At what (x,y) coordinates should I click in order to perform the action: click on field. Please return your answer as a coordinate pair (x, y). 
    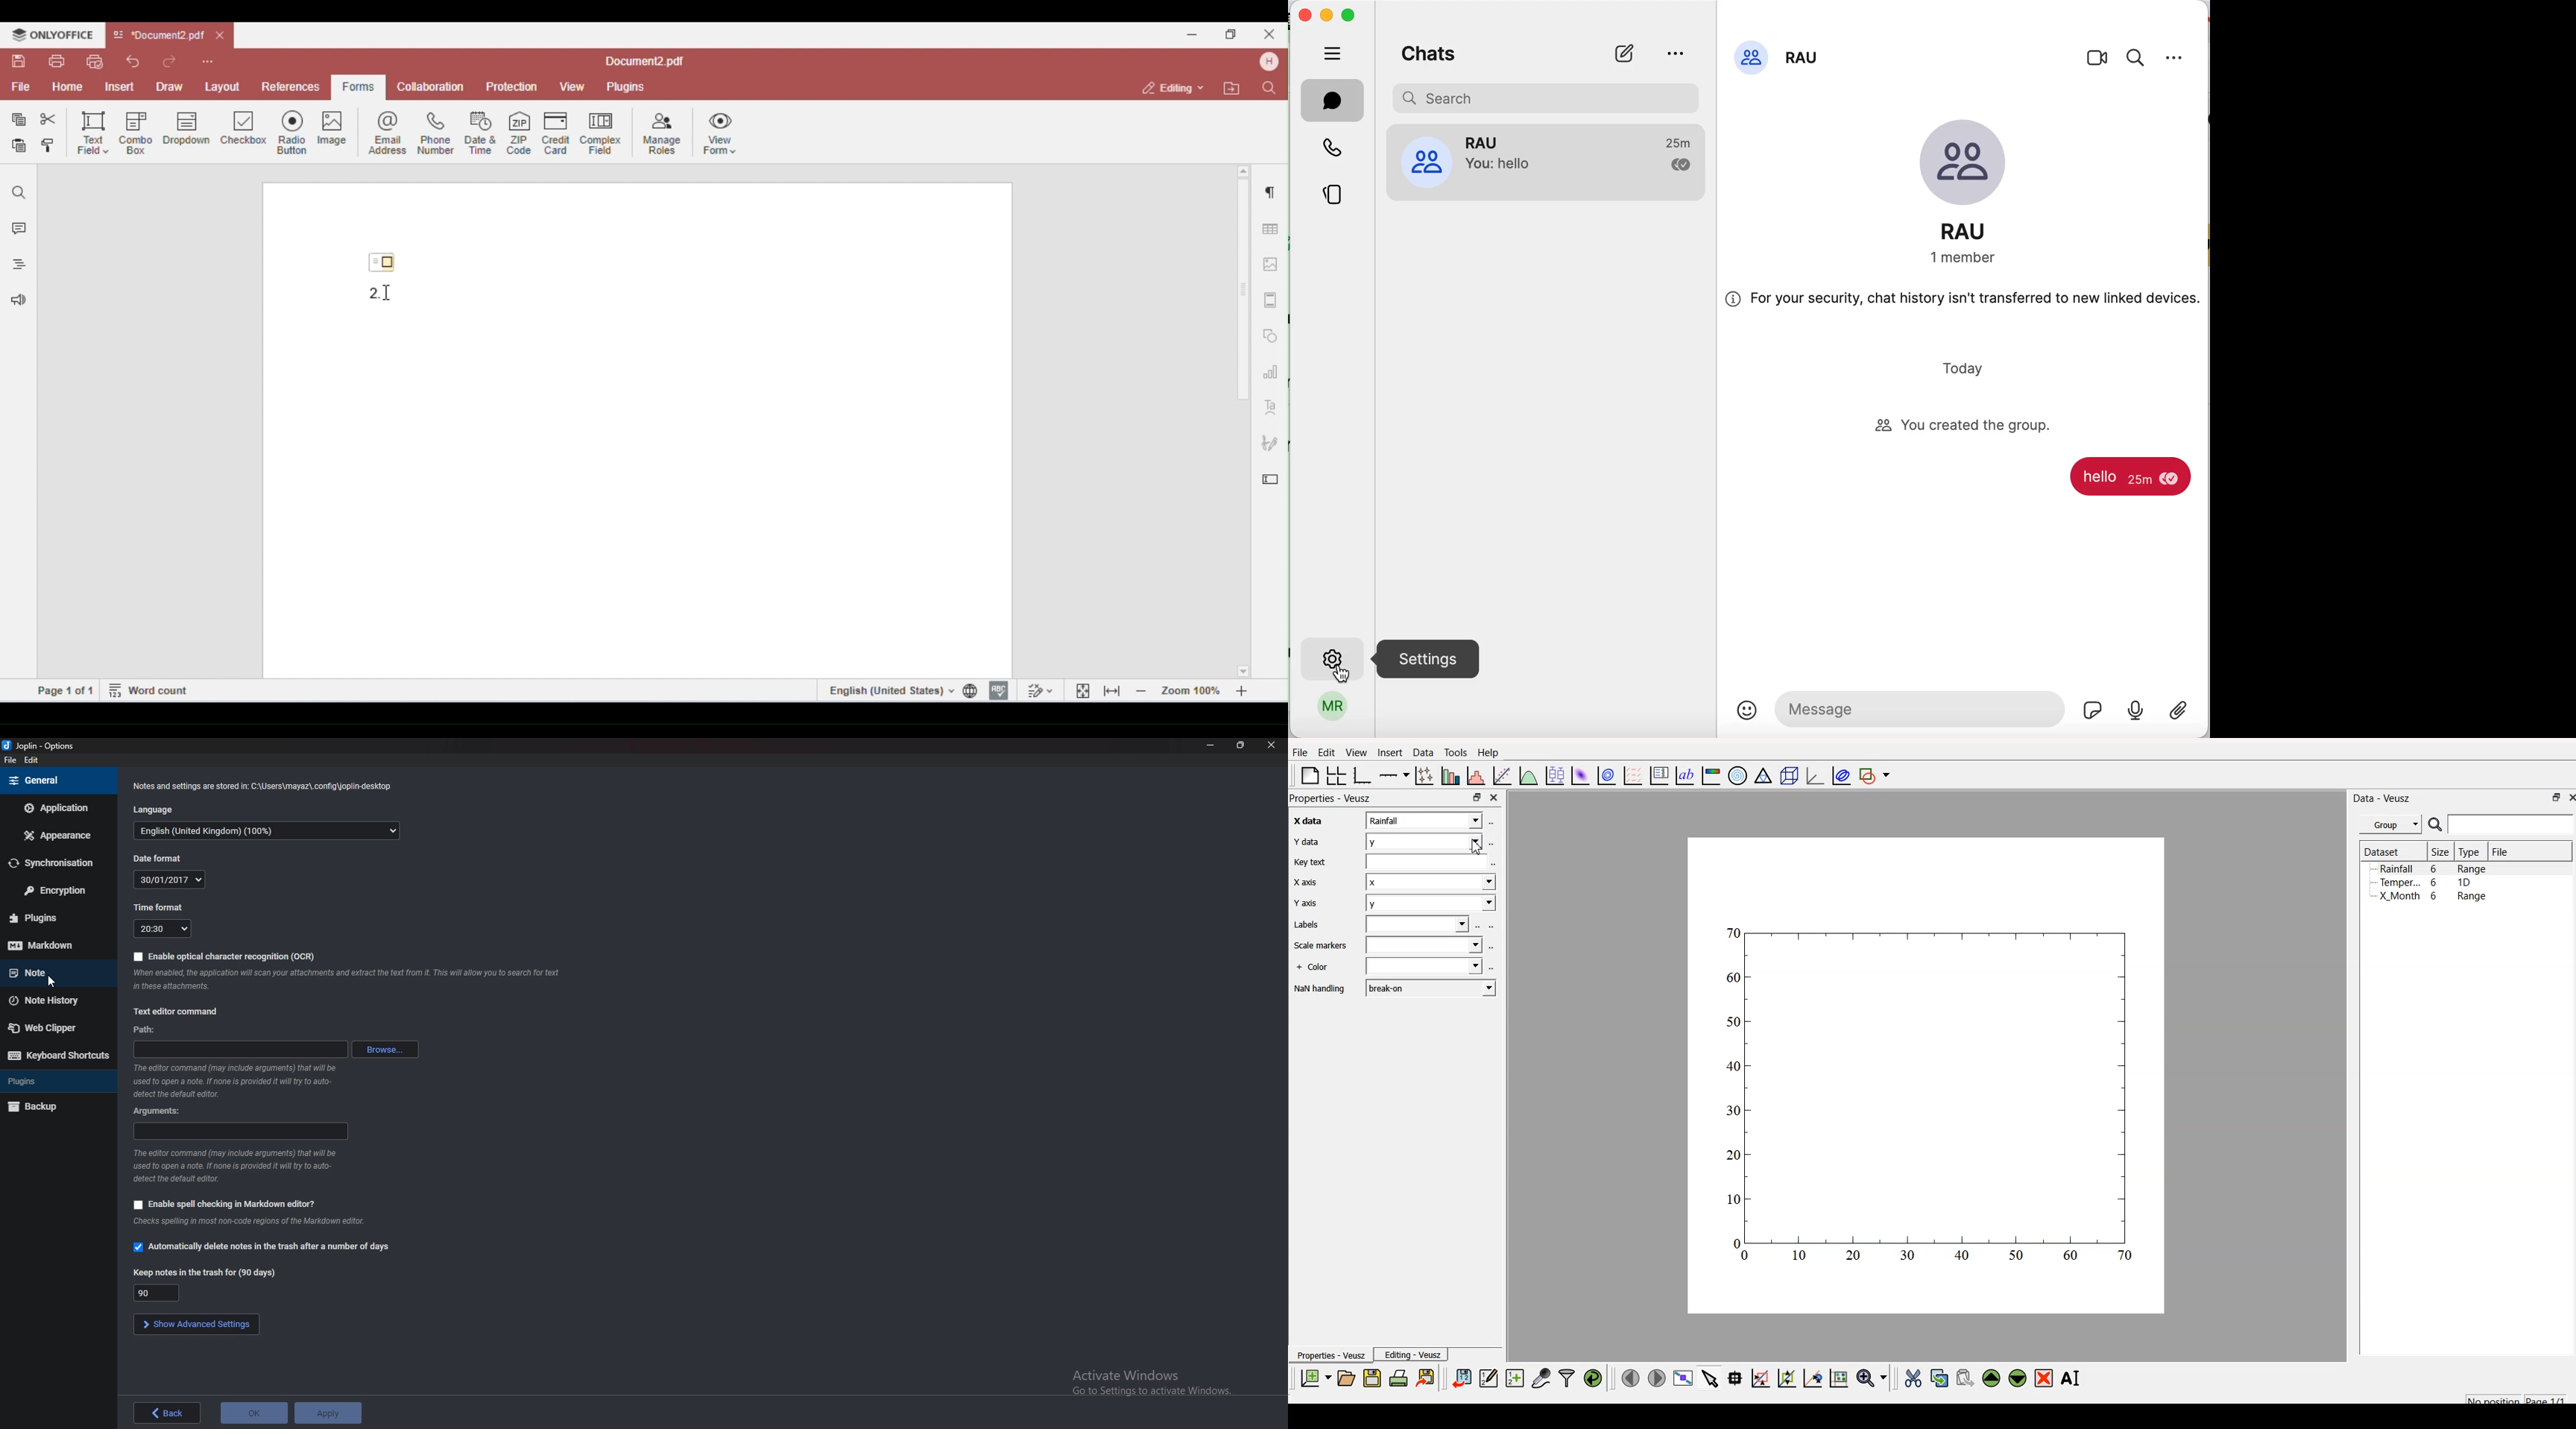
    Looking at the image, I should click on (1419, 925).